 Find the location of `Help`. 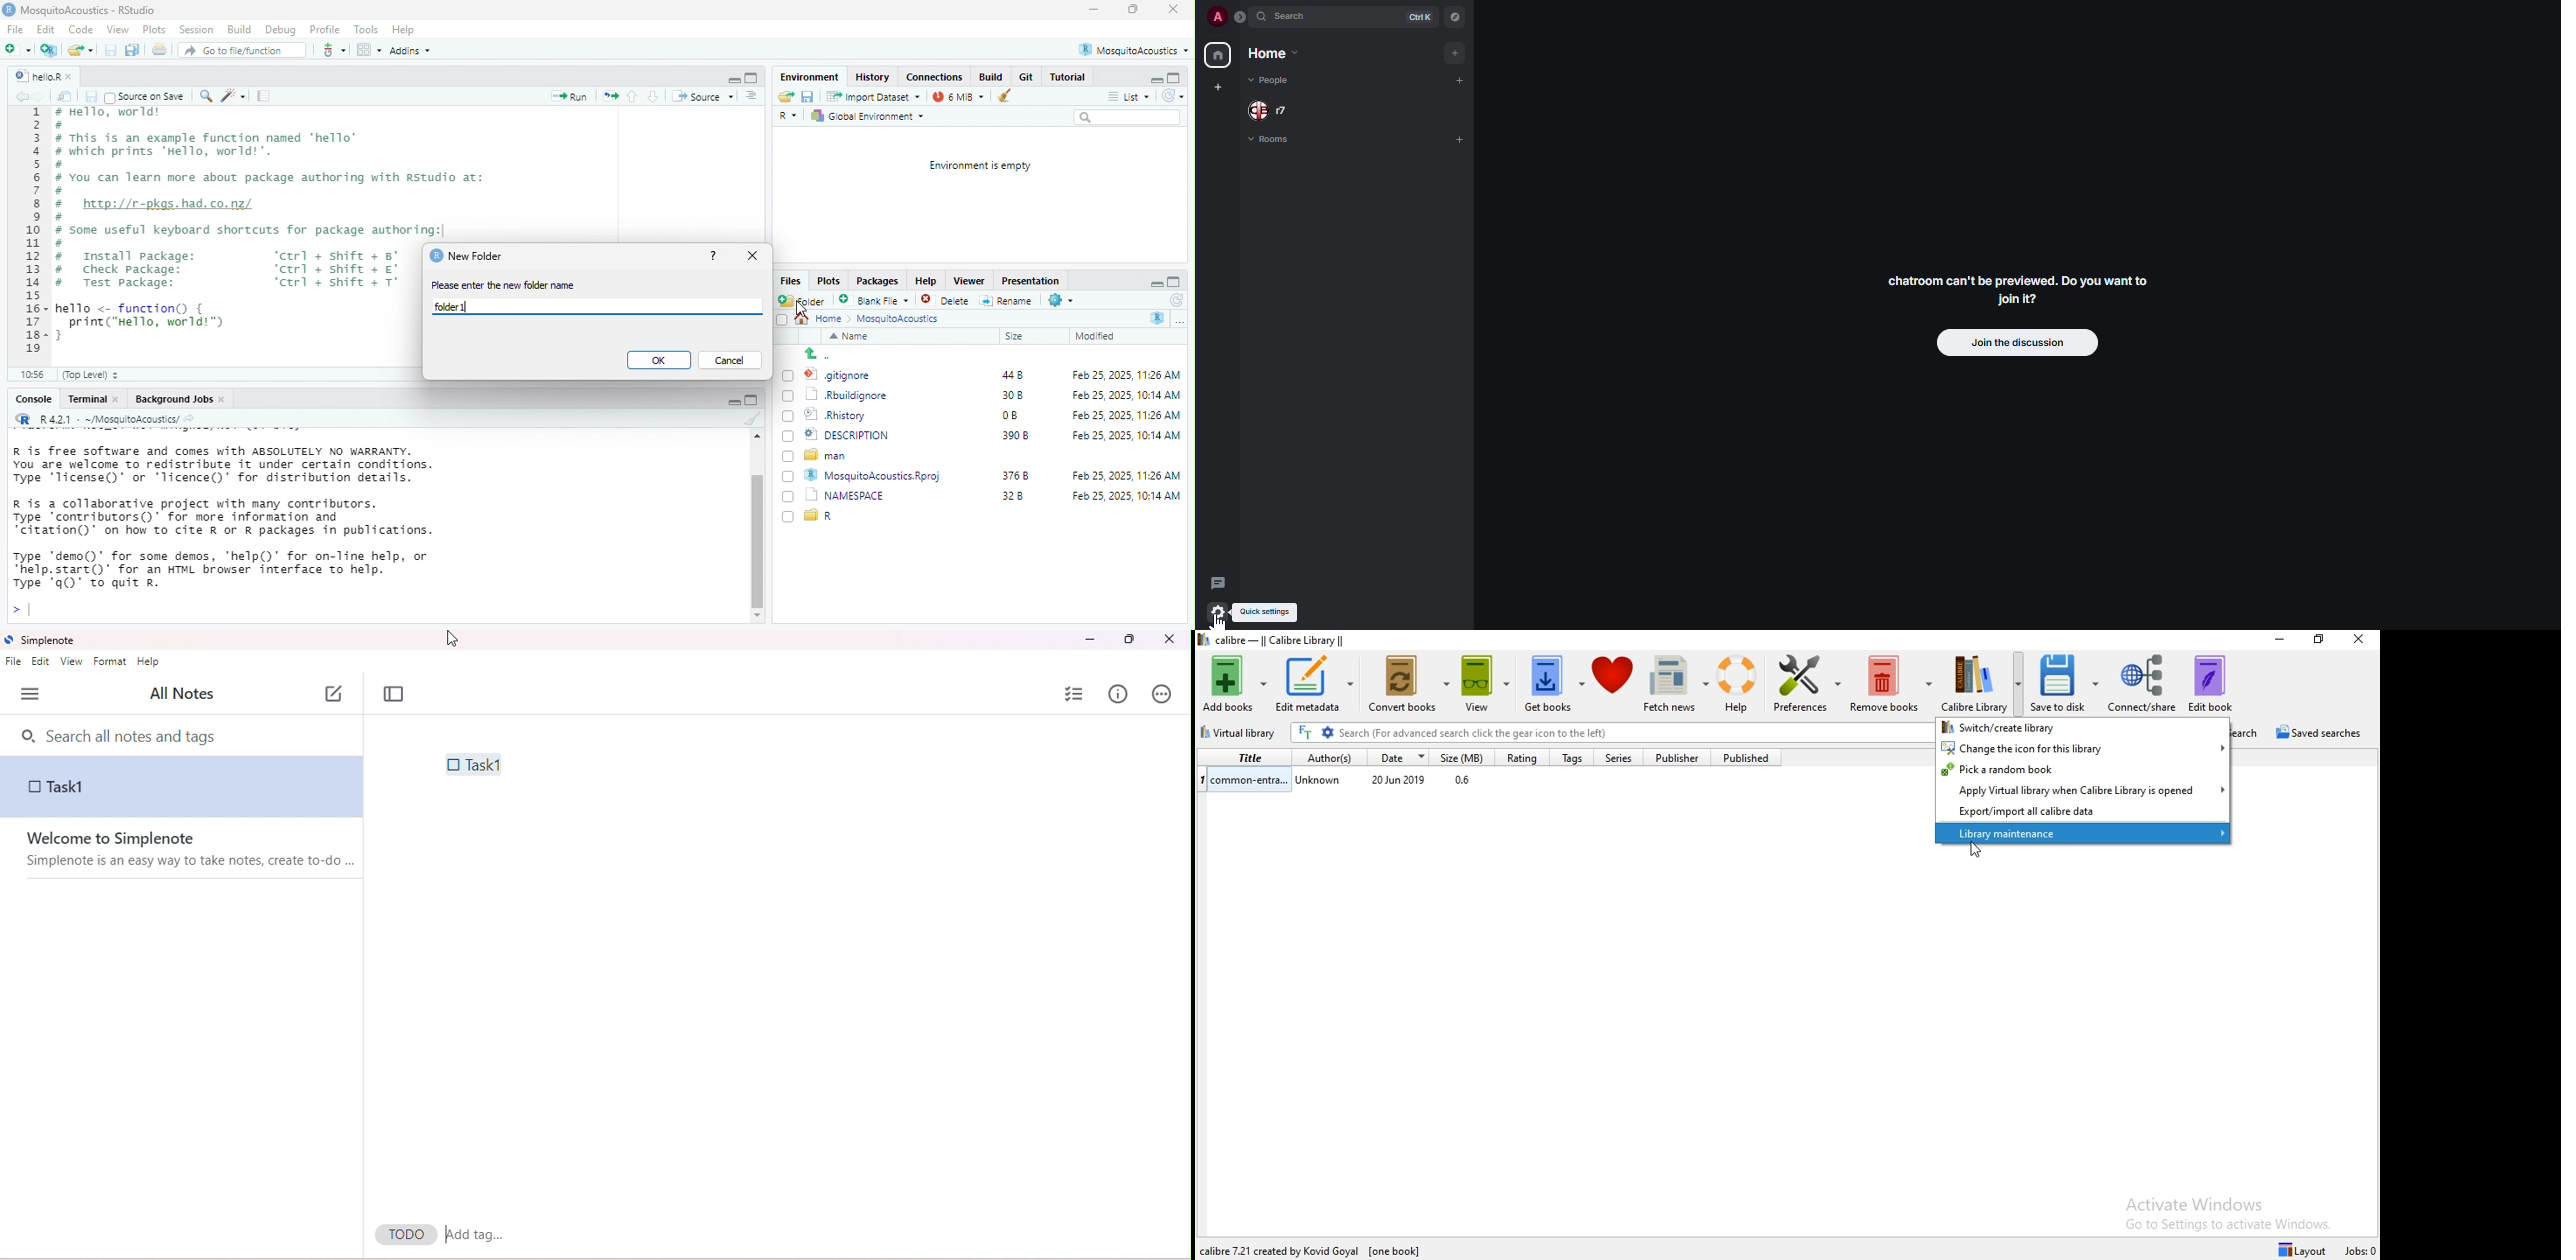

Help is located at coordinates (1742, 685).